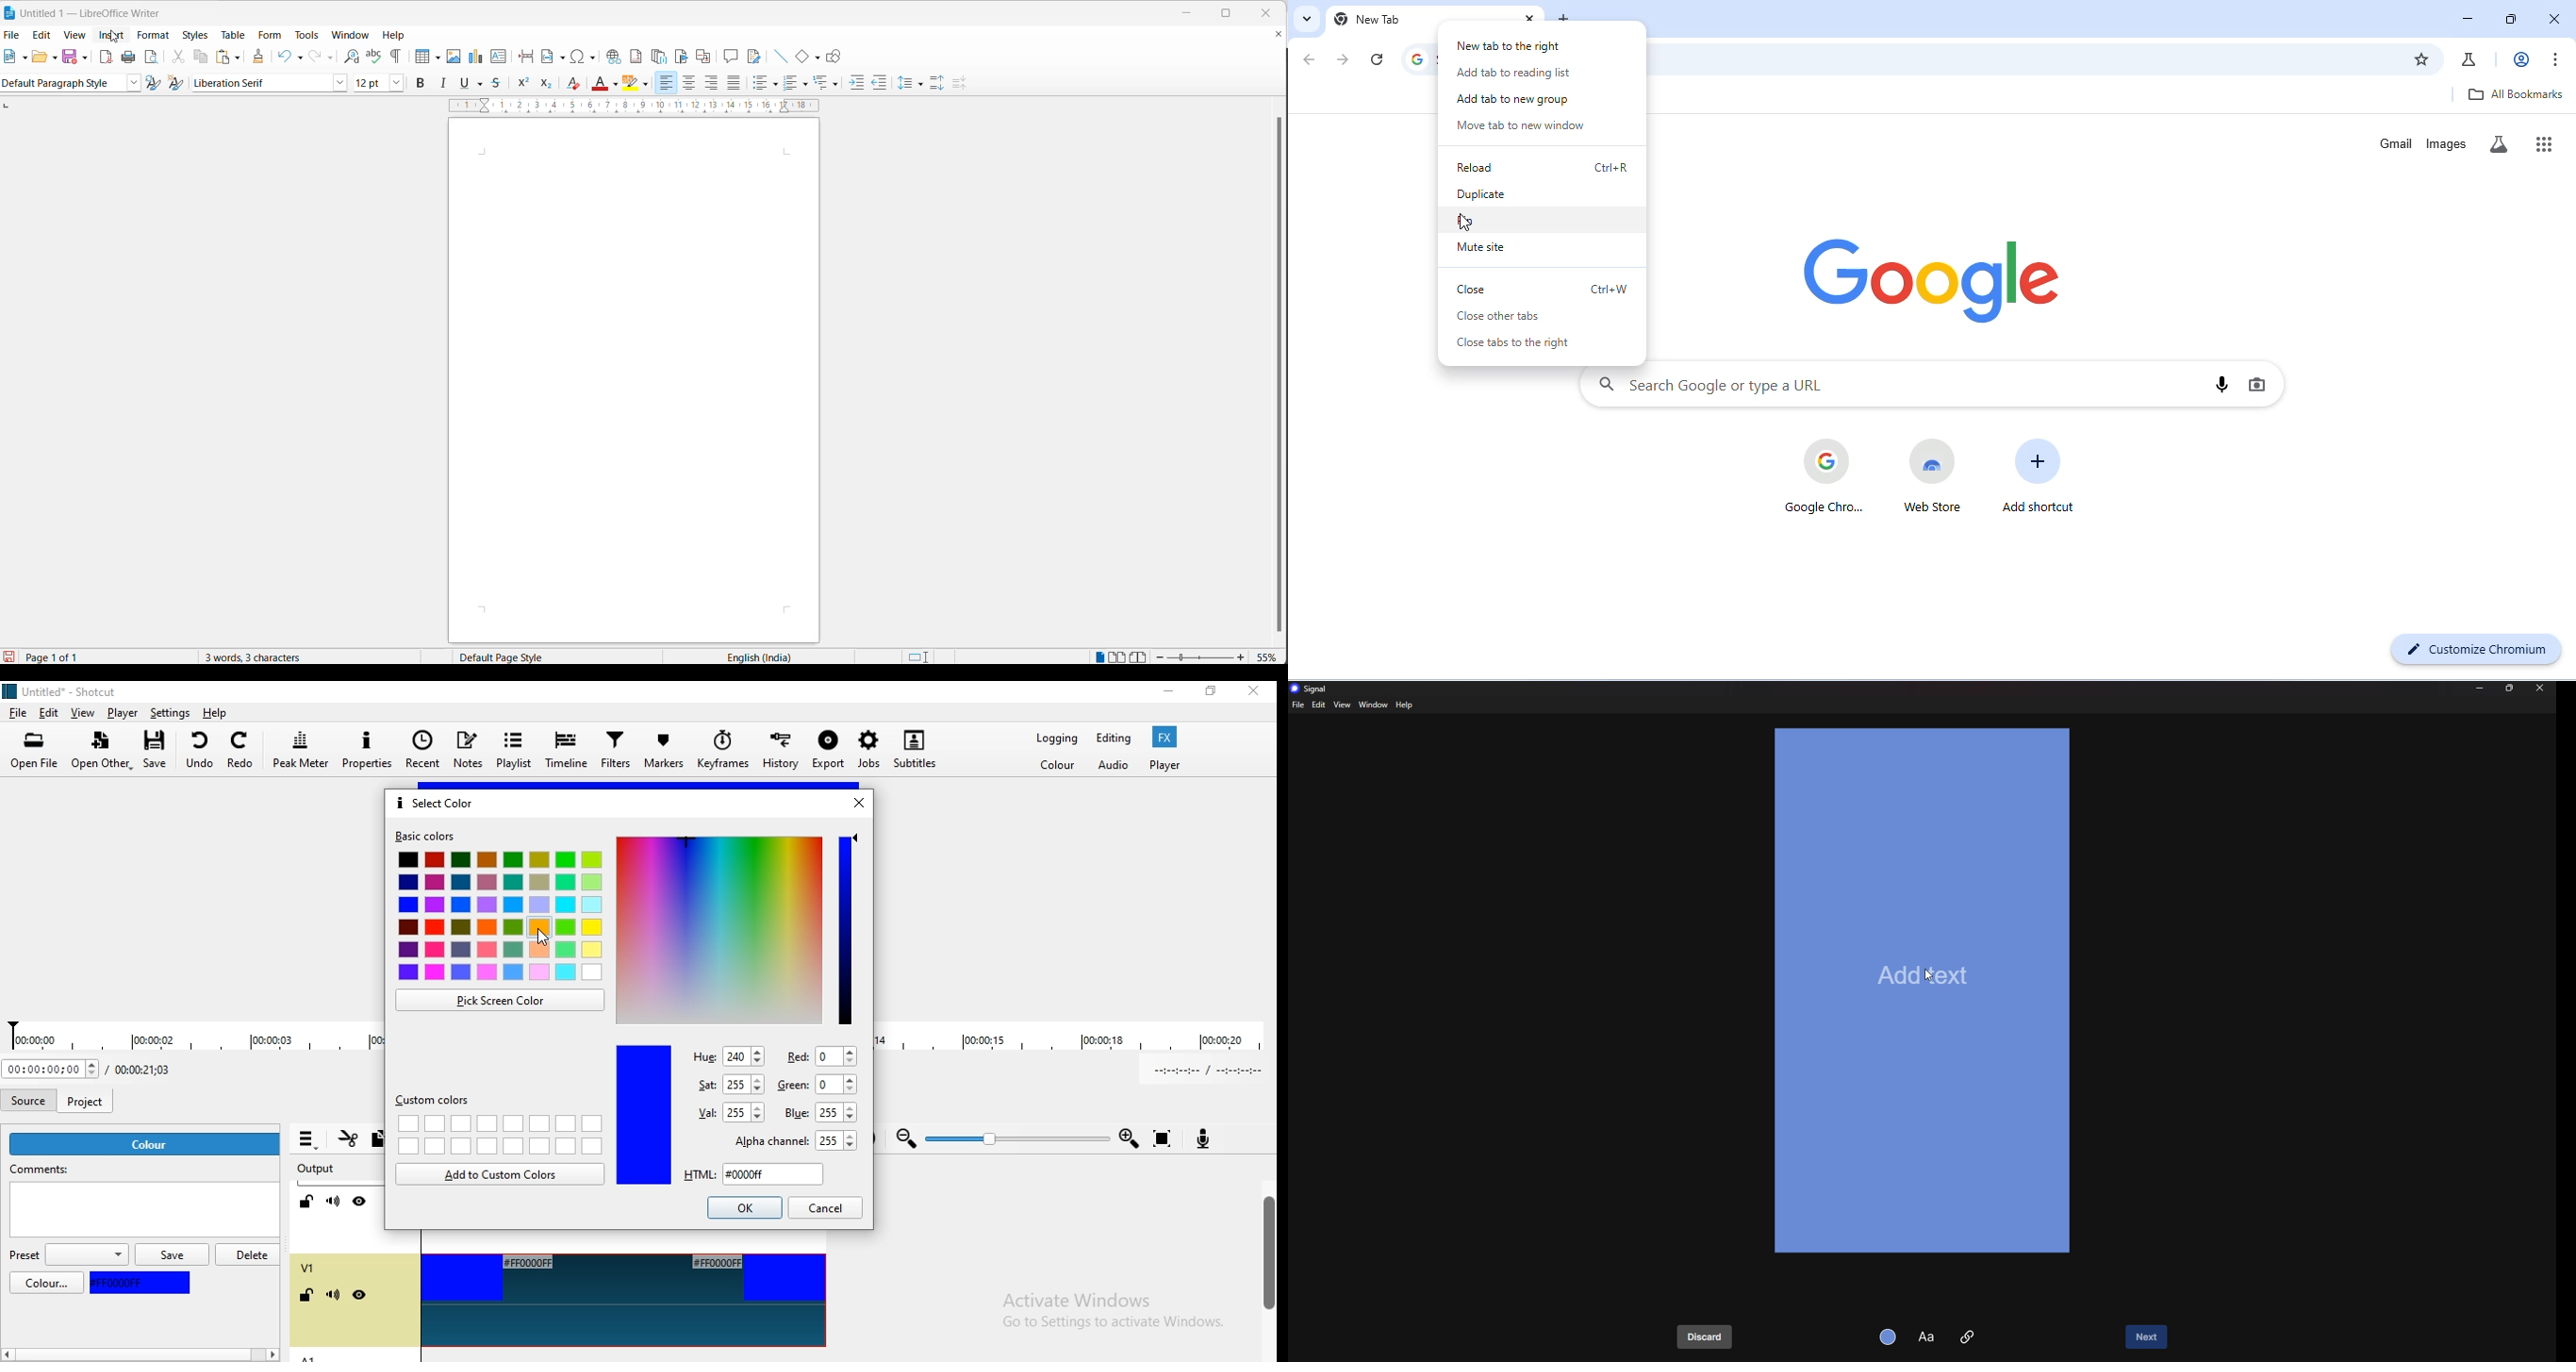 Image resolution: width=2576 pixels, height=1372 pixels. I want to click on View, so click(83, 712).